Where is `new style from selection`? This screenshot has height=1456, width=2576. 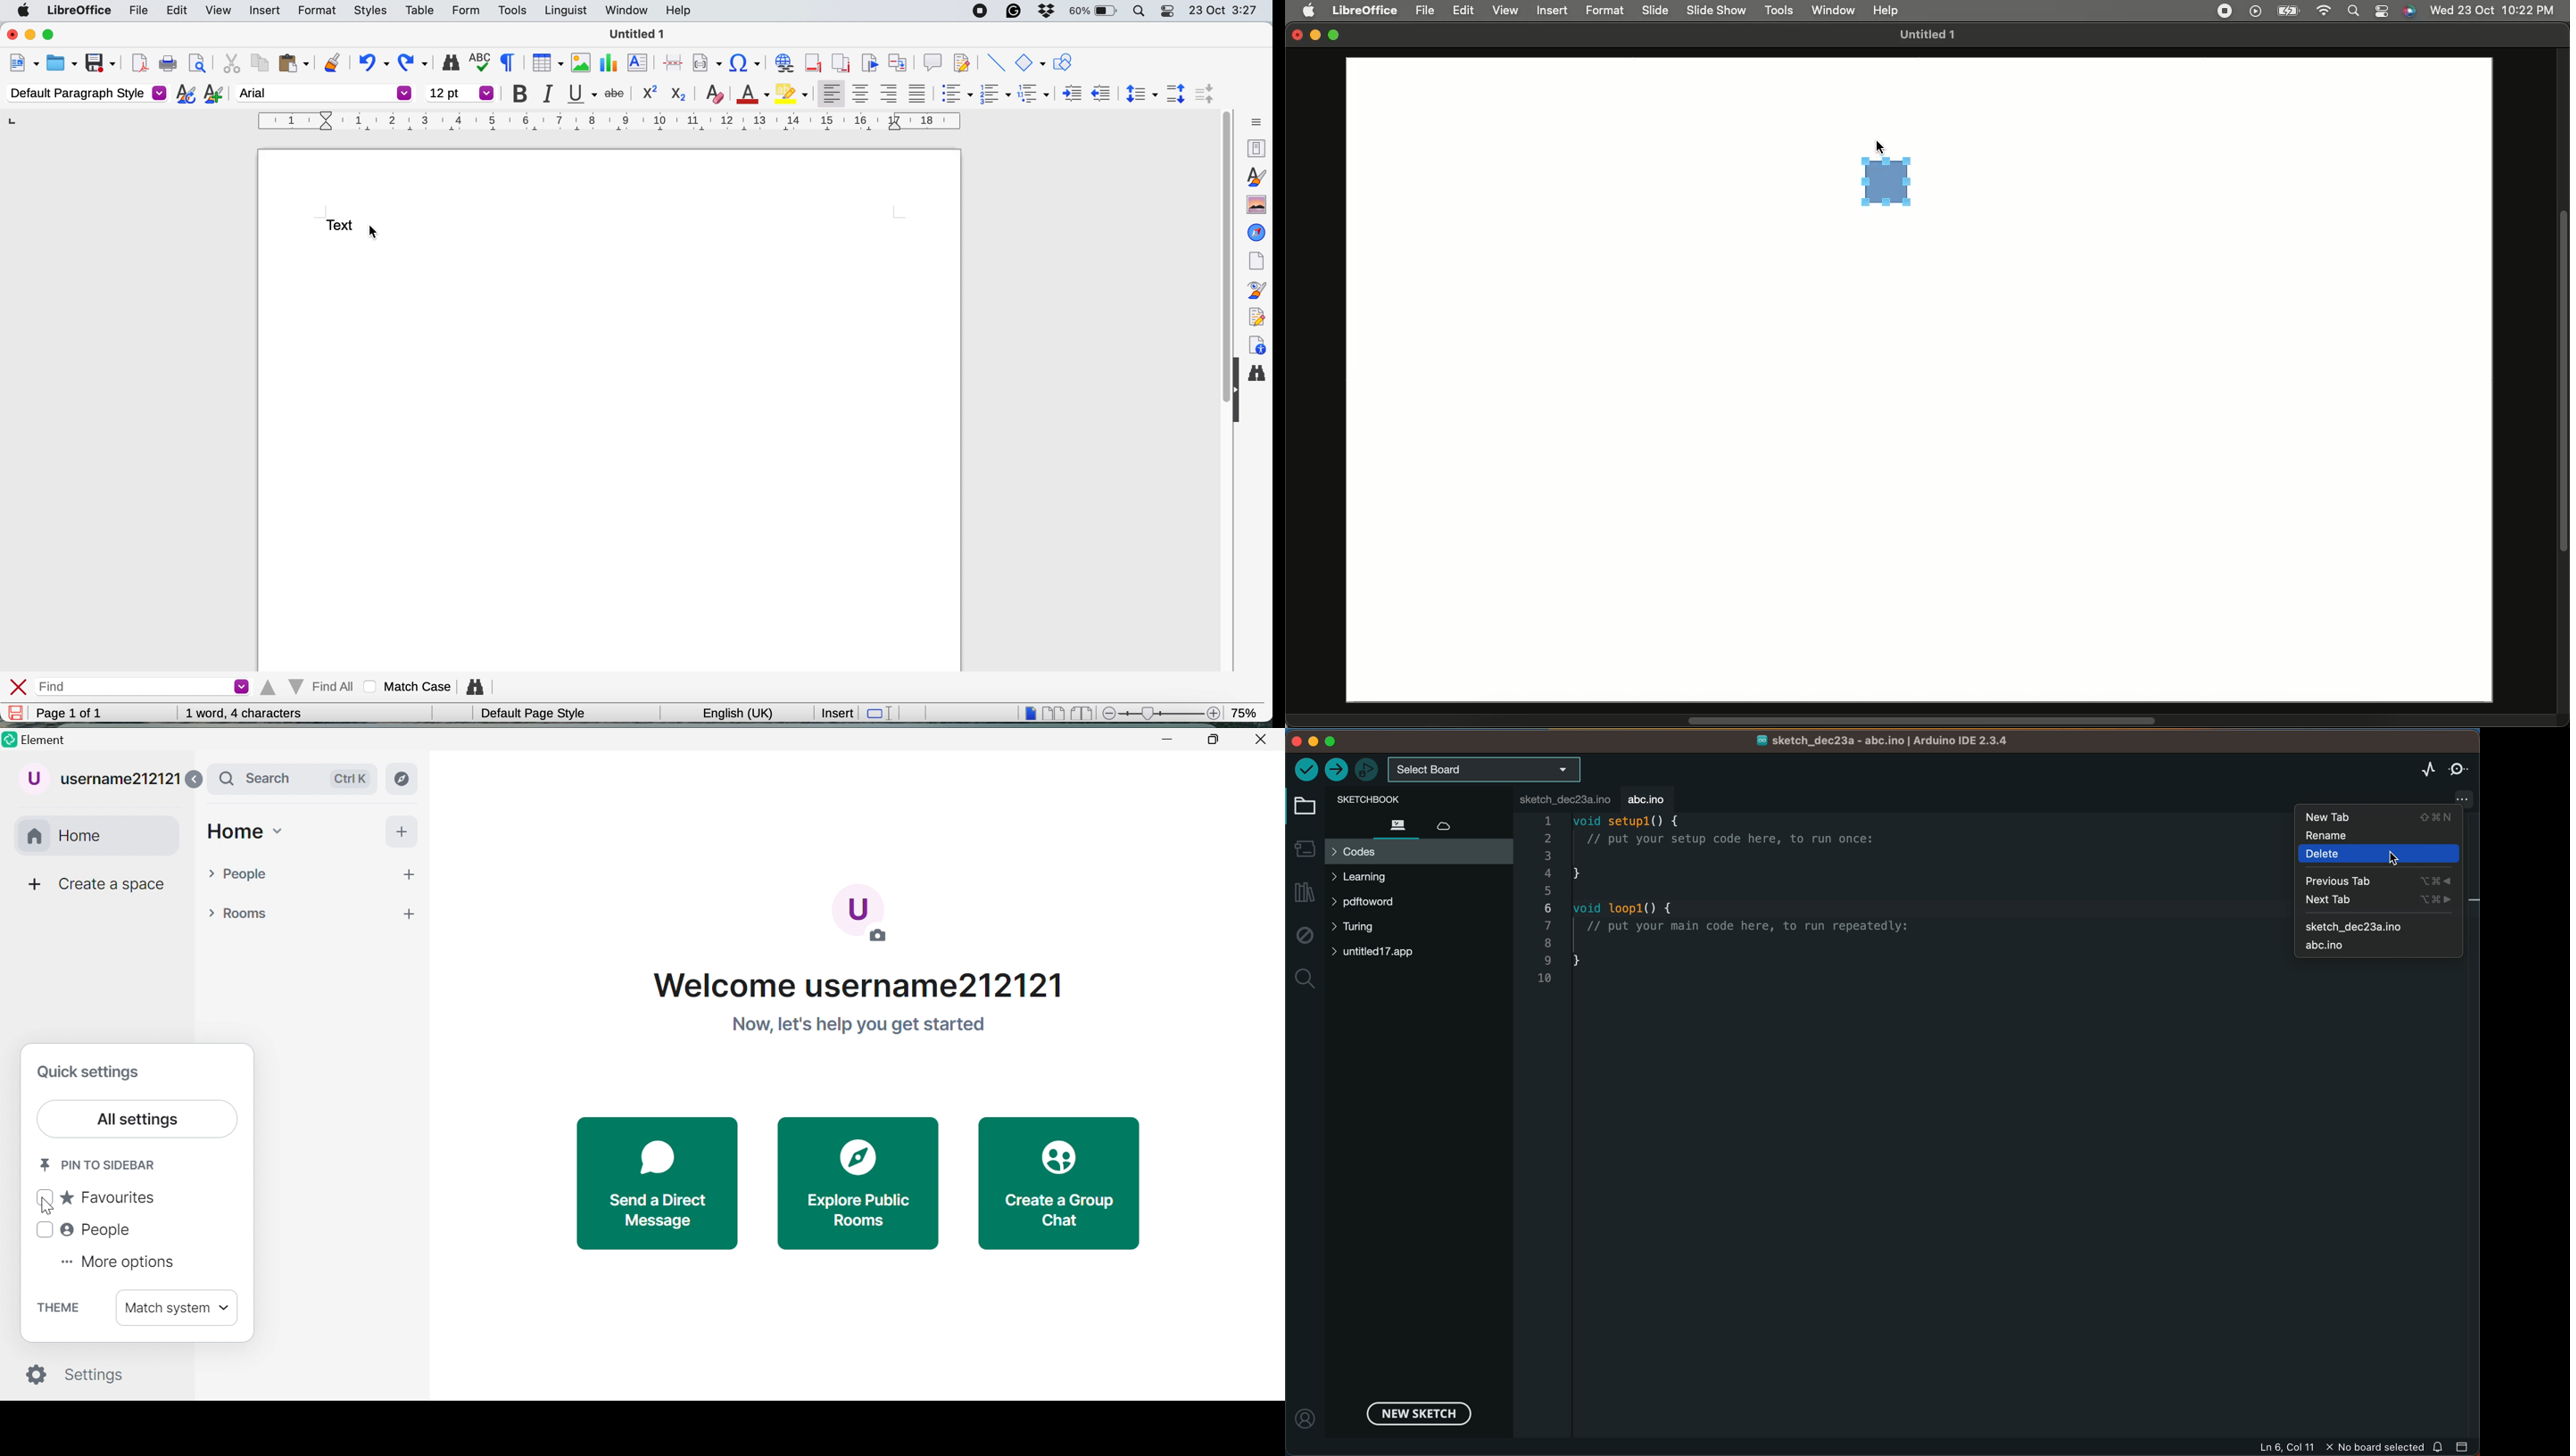
new style from selection is located at coordinates (211, 95).